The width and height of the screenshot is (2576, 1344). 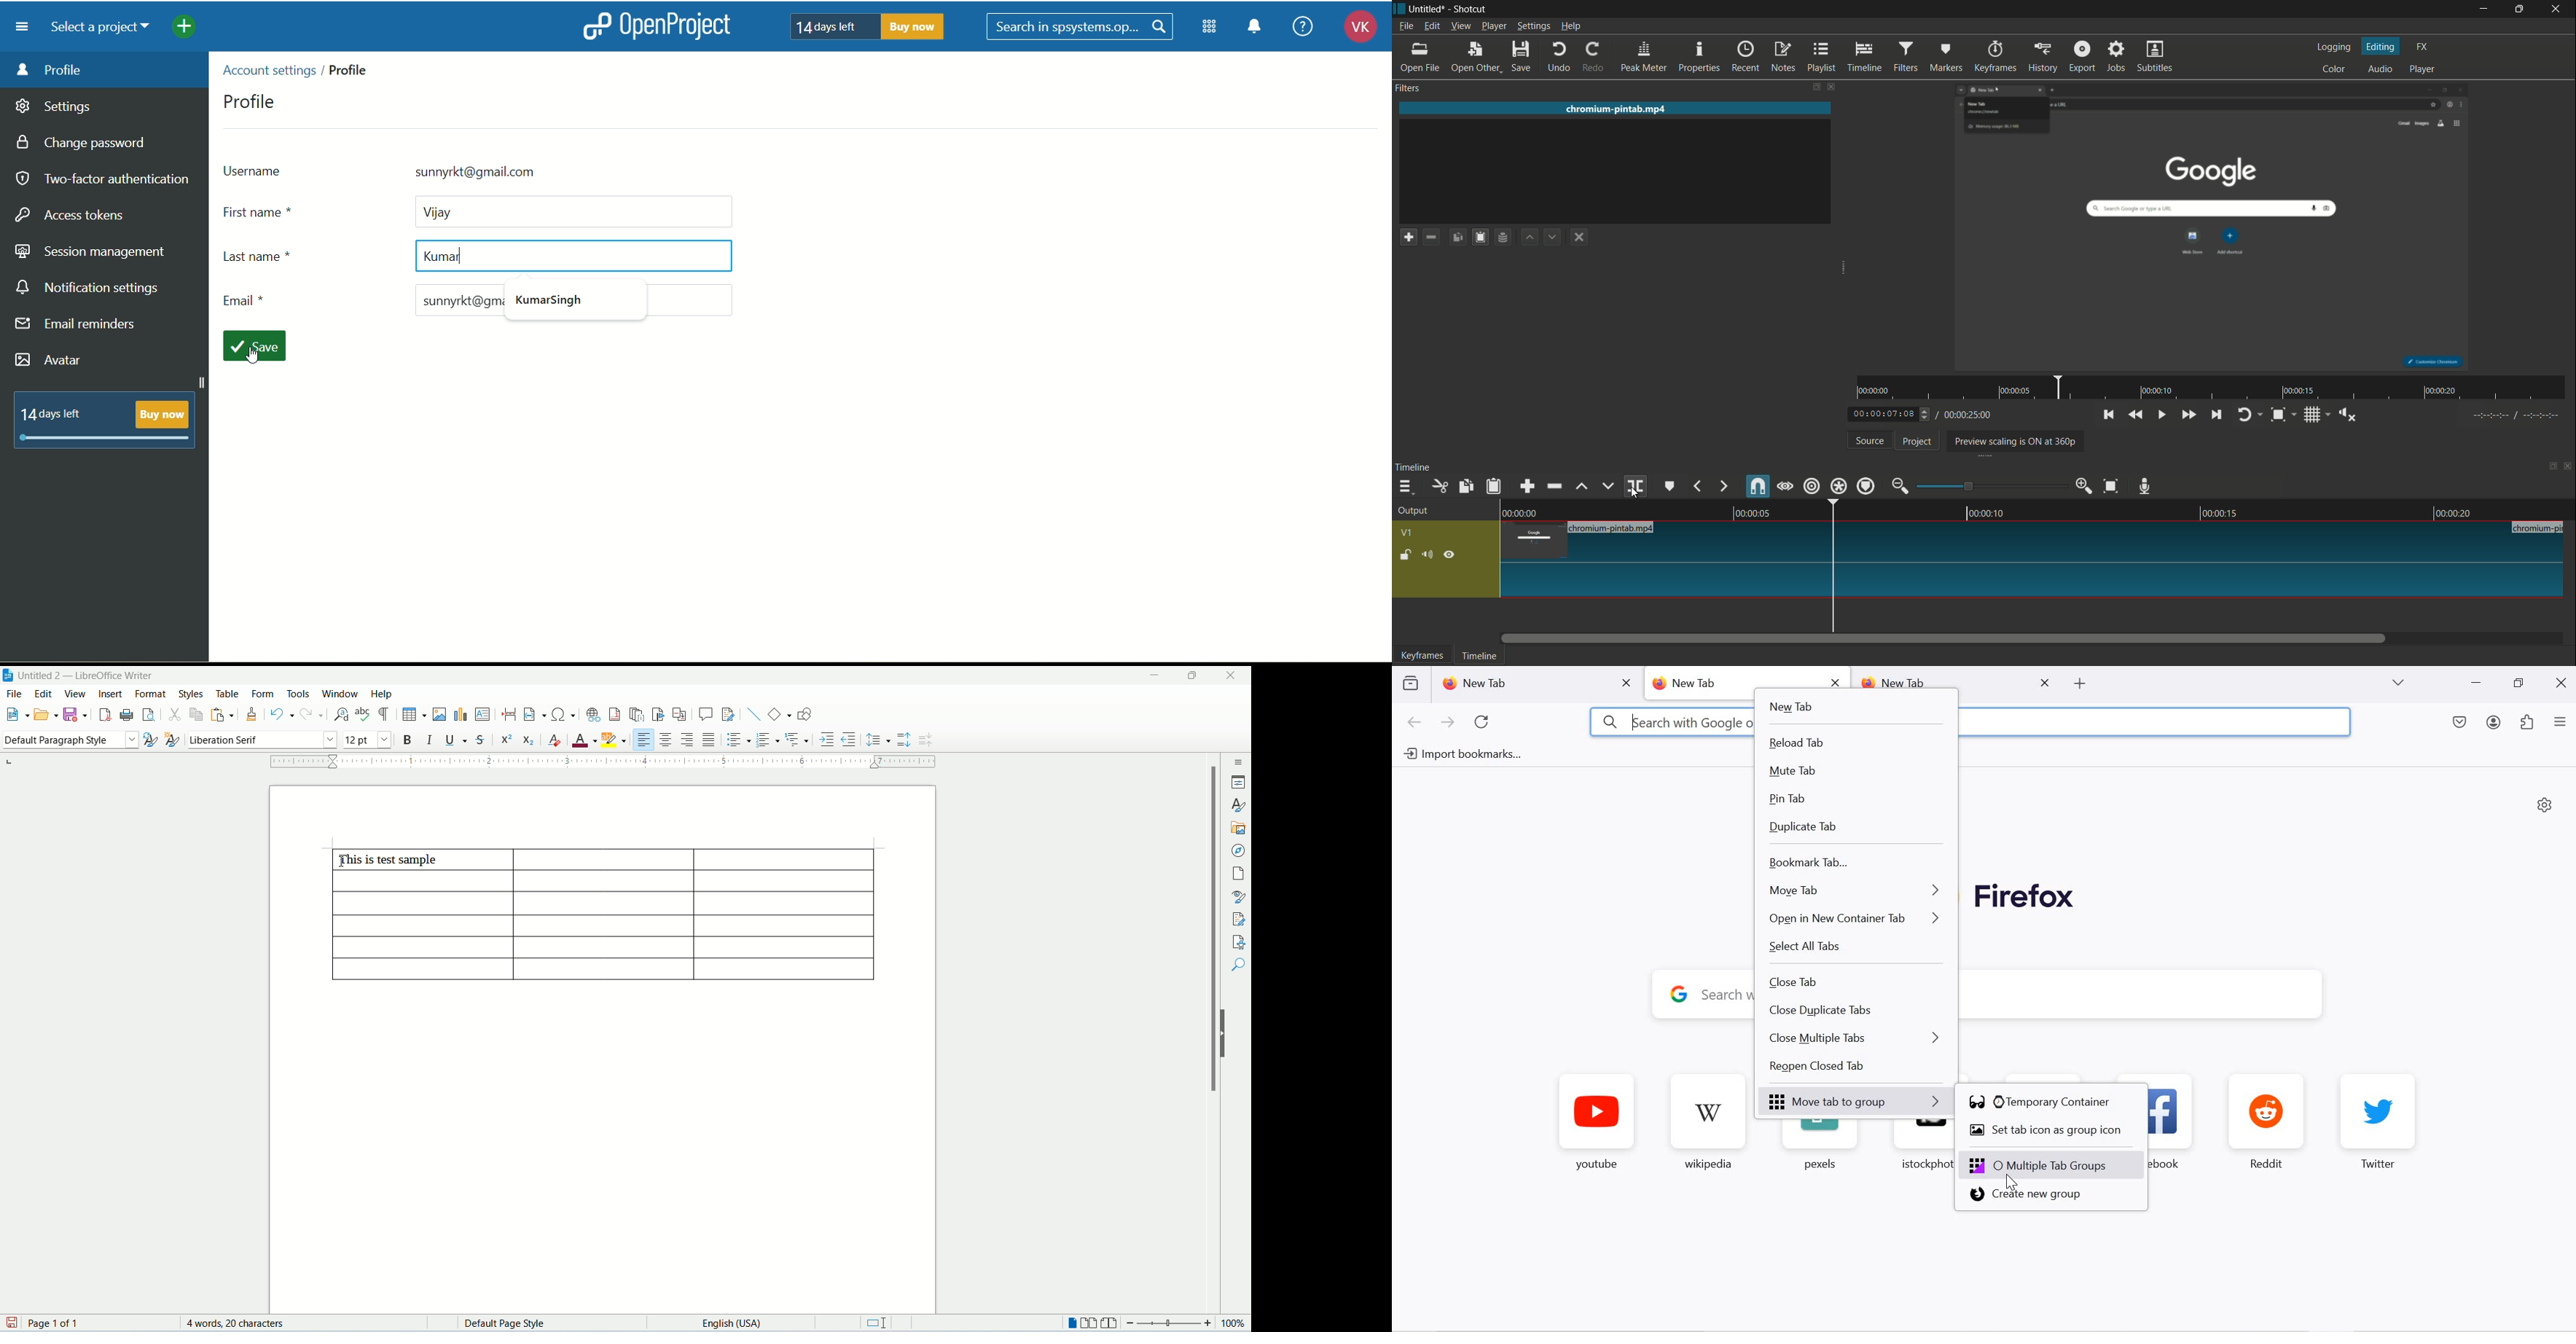 I want to click on mute, so click(x=1426, y=556).